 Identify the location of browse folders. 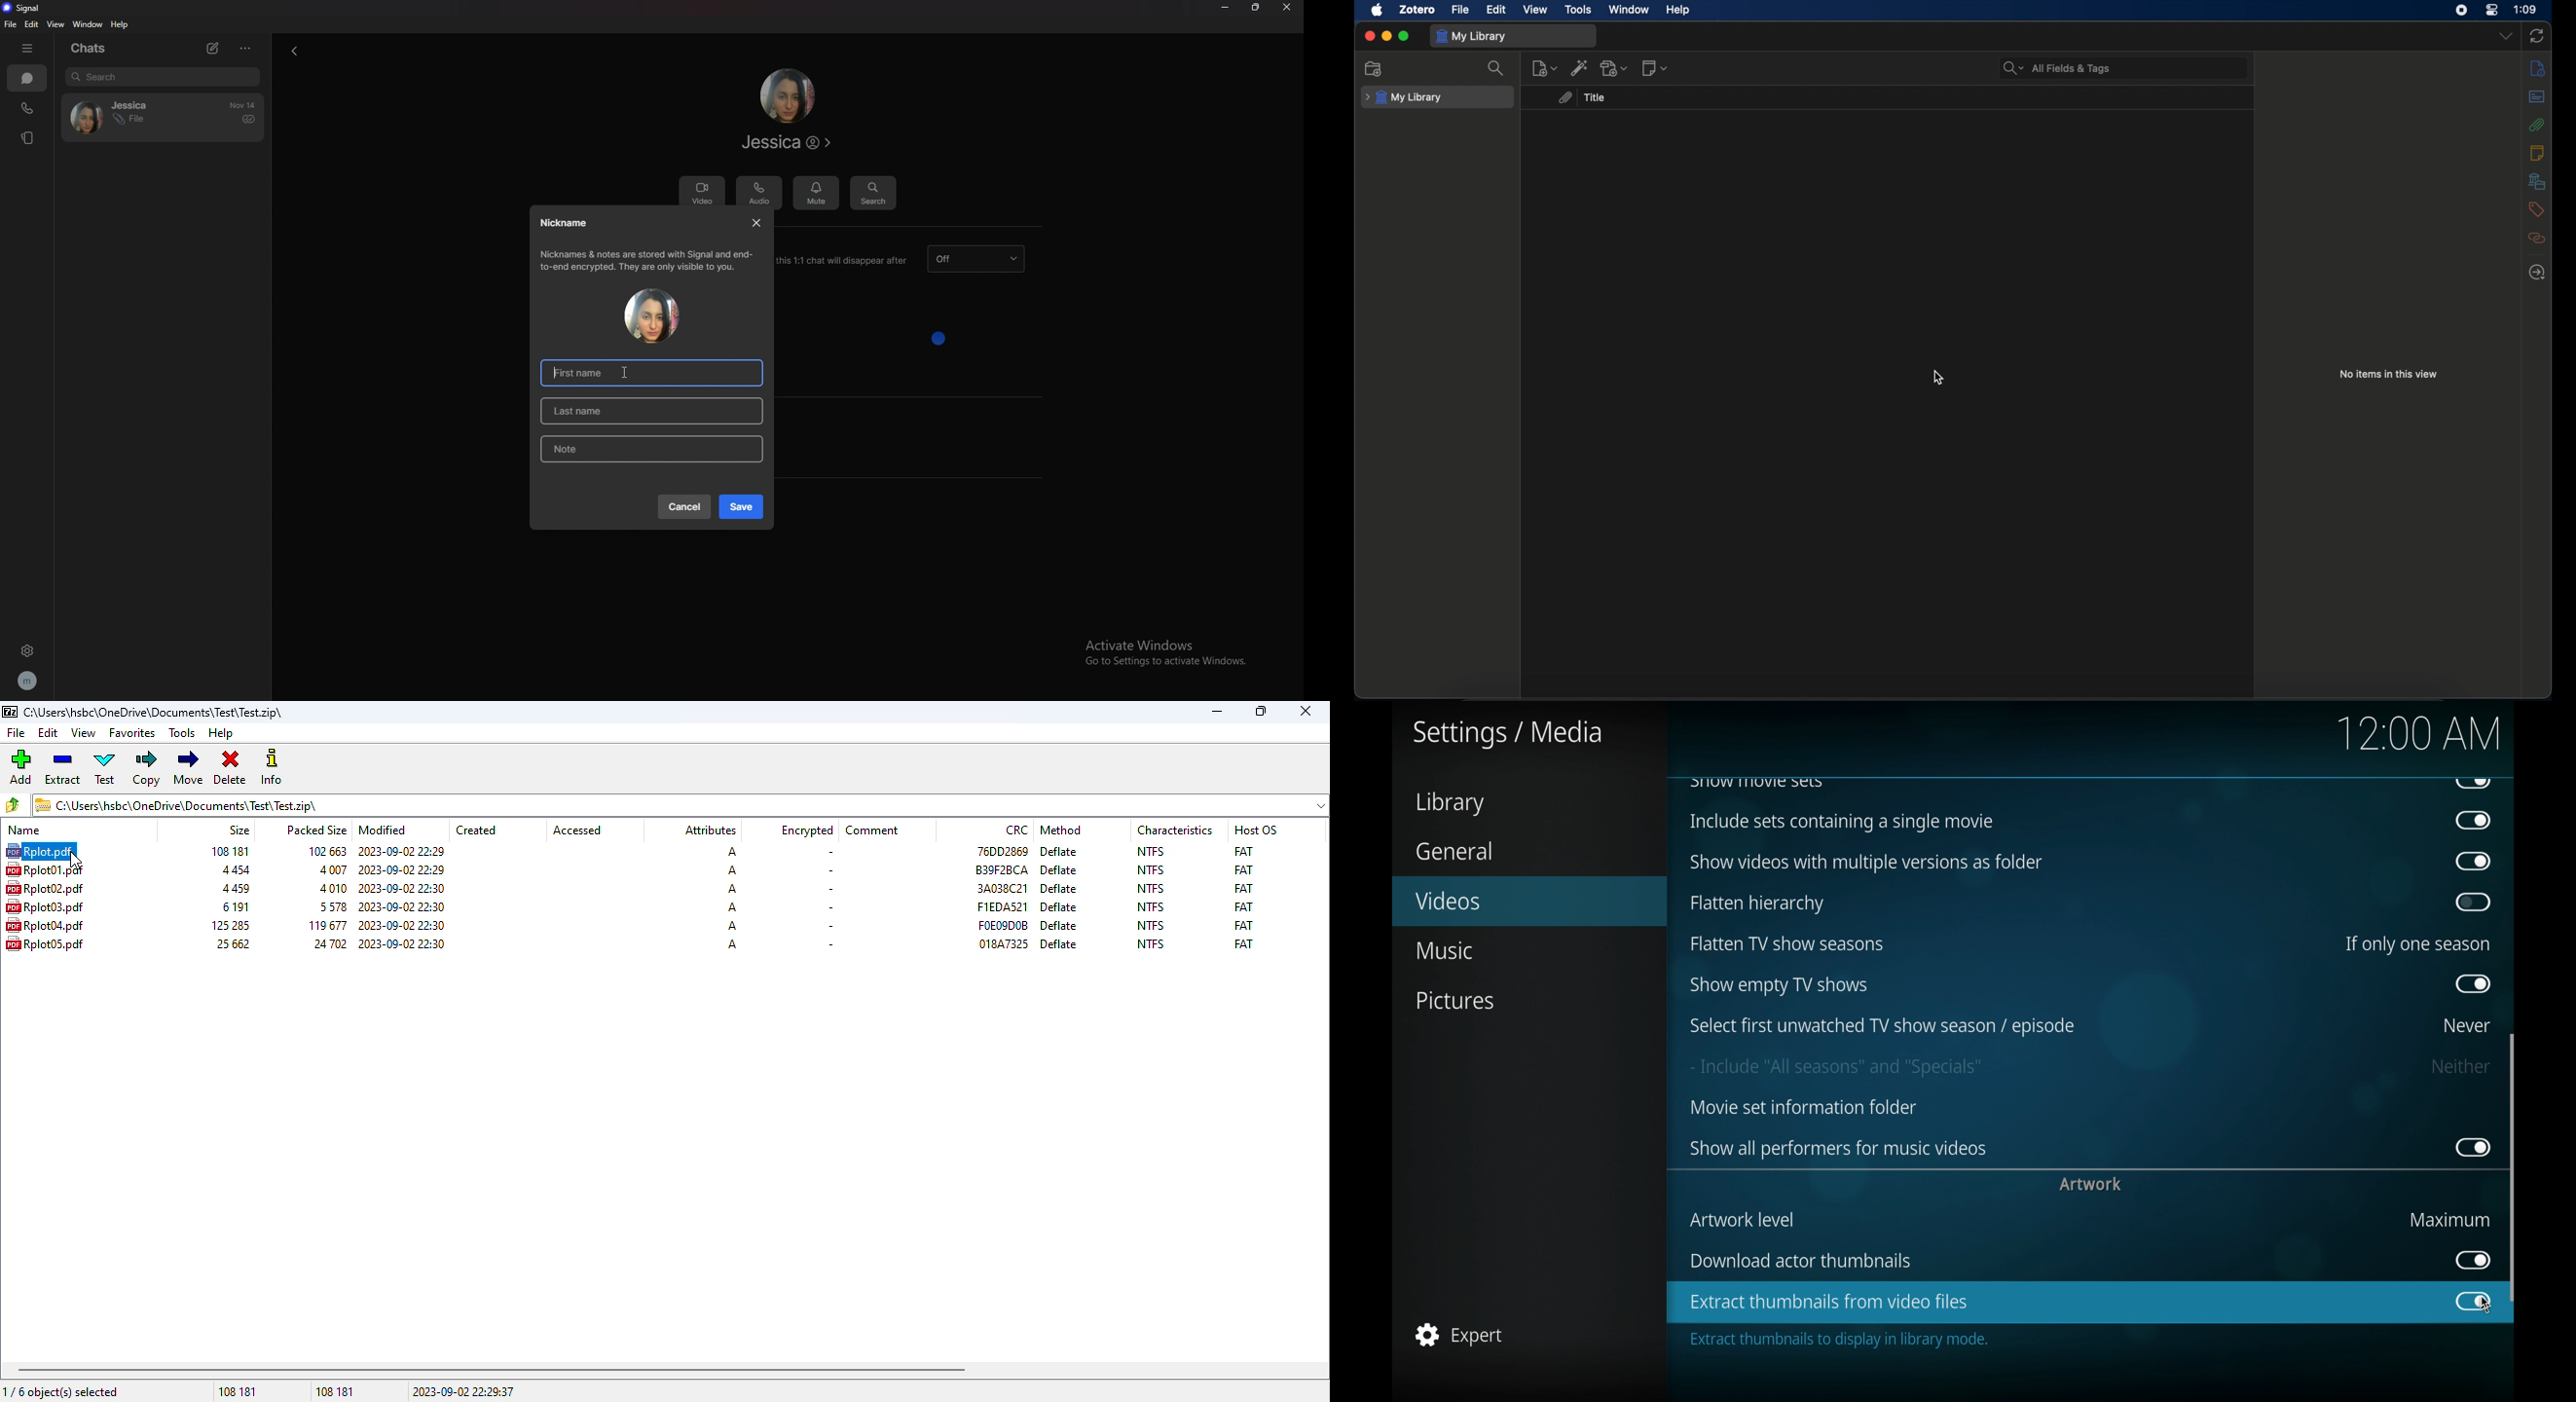
(14, 805).